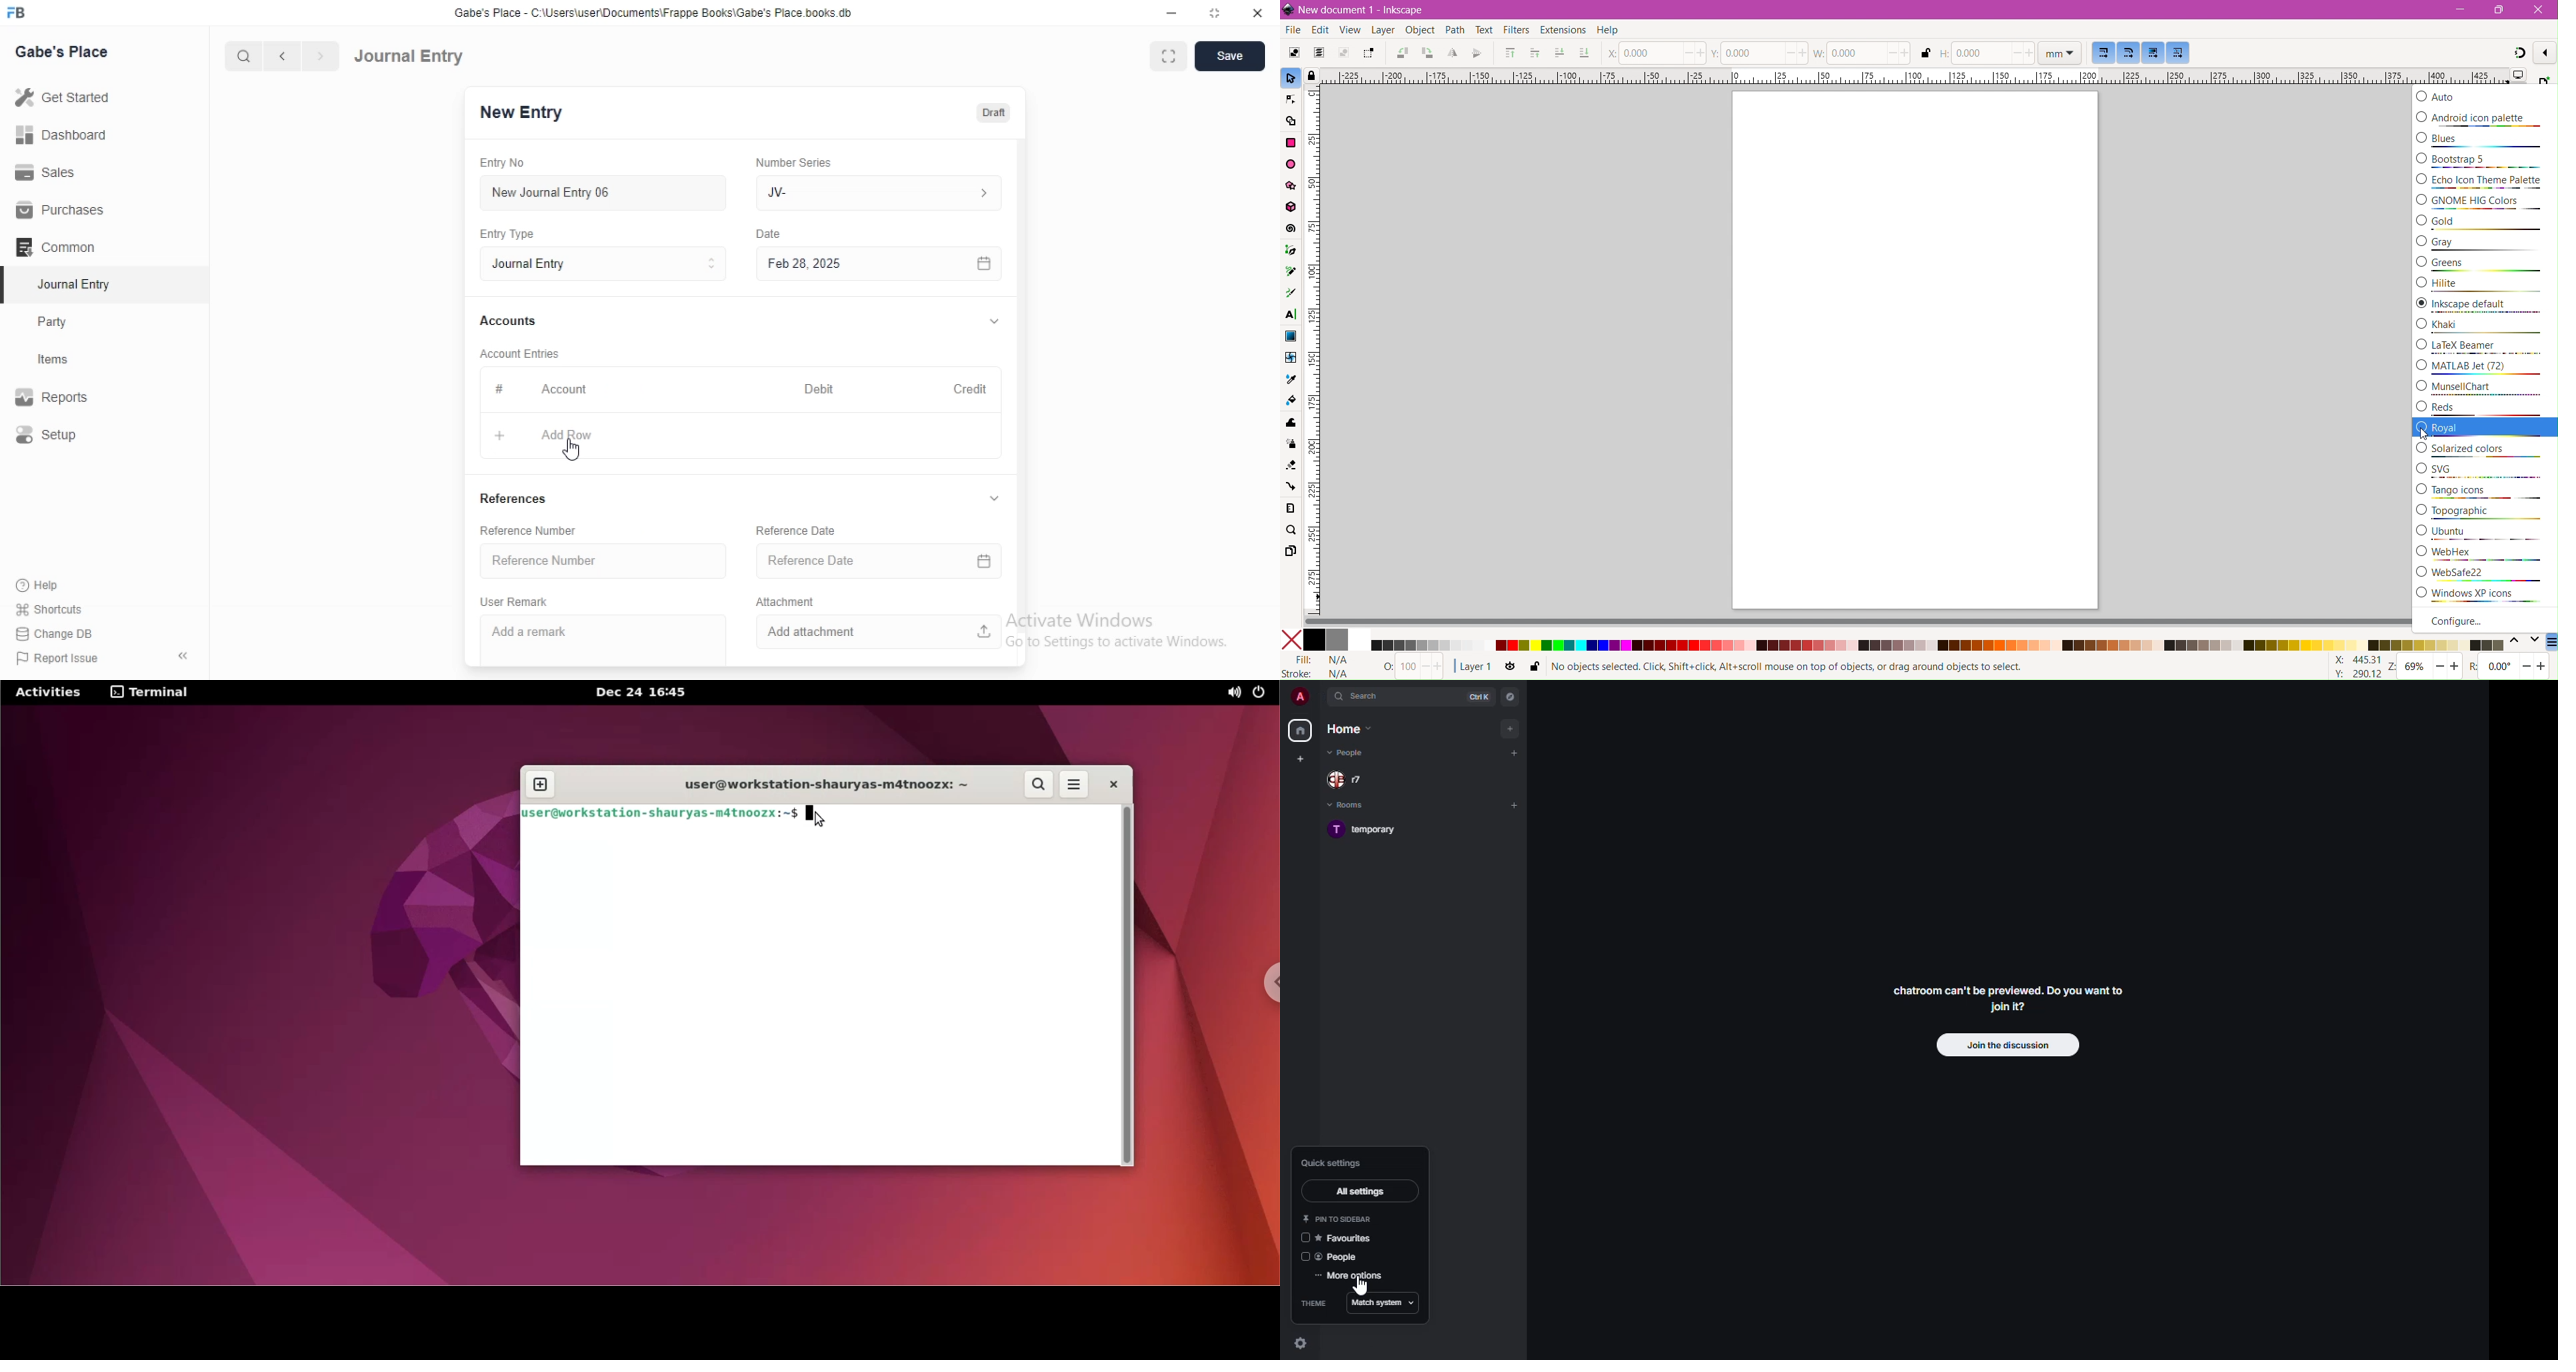 This screenshot has height=1372, width=2576. I want to click on Auto, so click(2483, 96).